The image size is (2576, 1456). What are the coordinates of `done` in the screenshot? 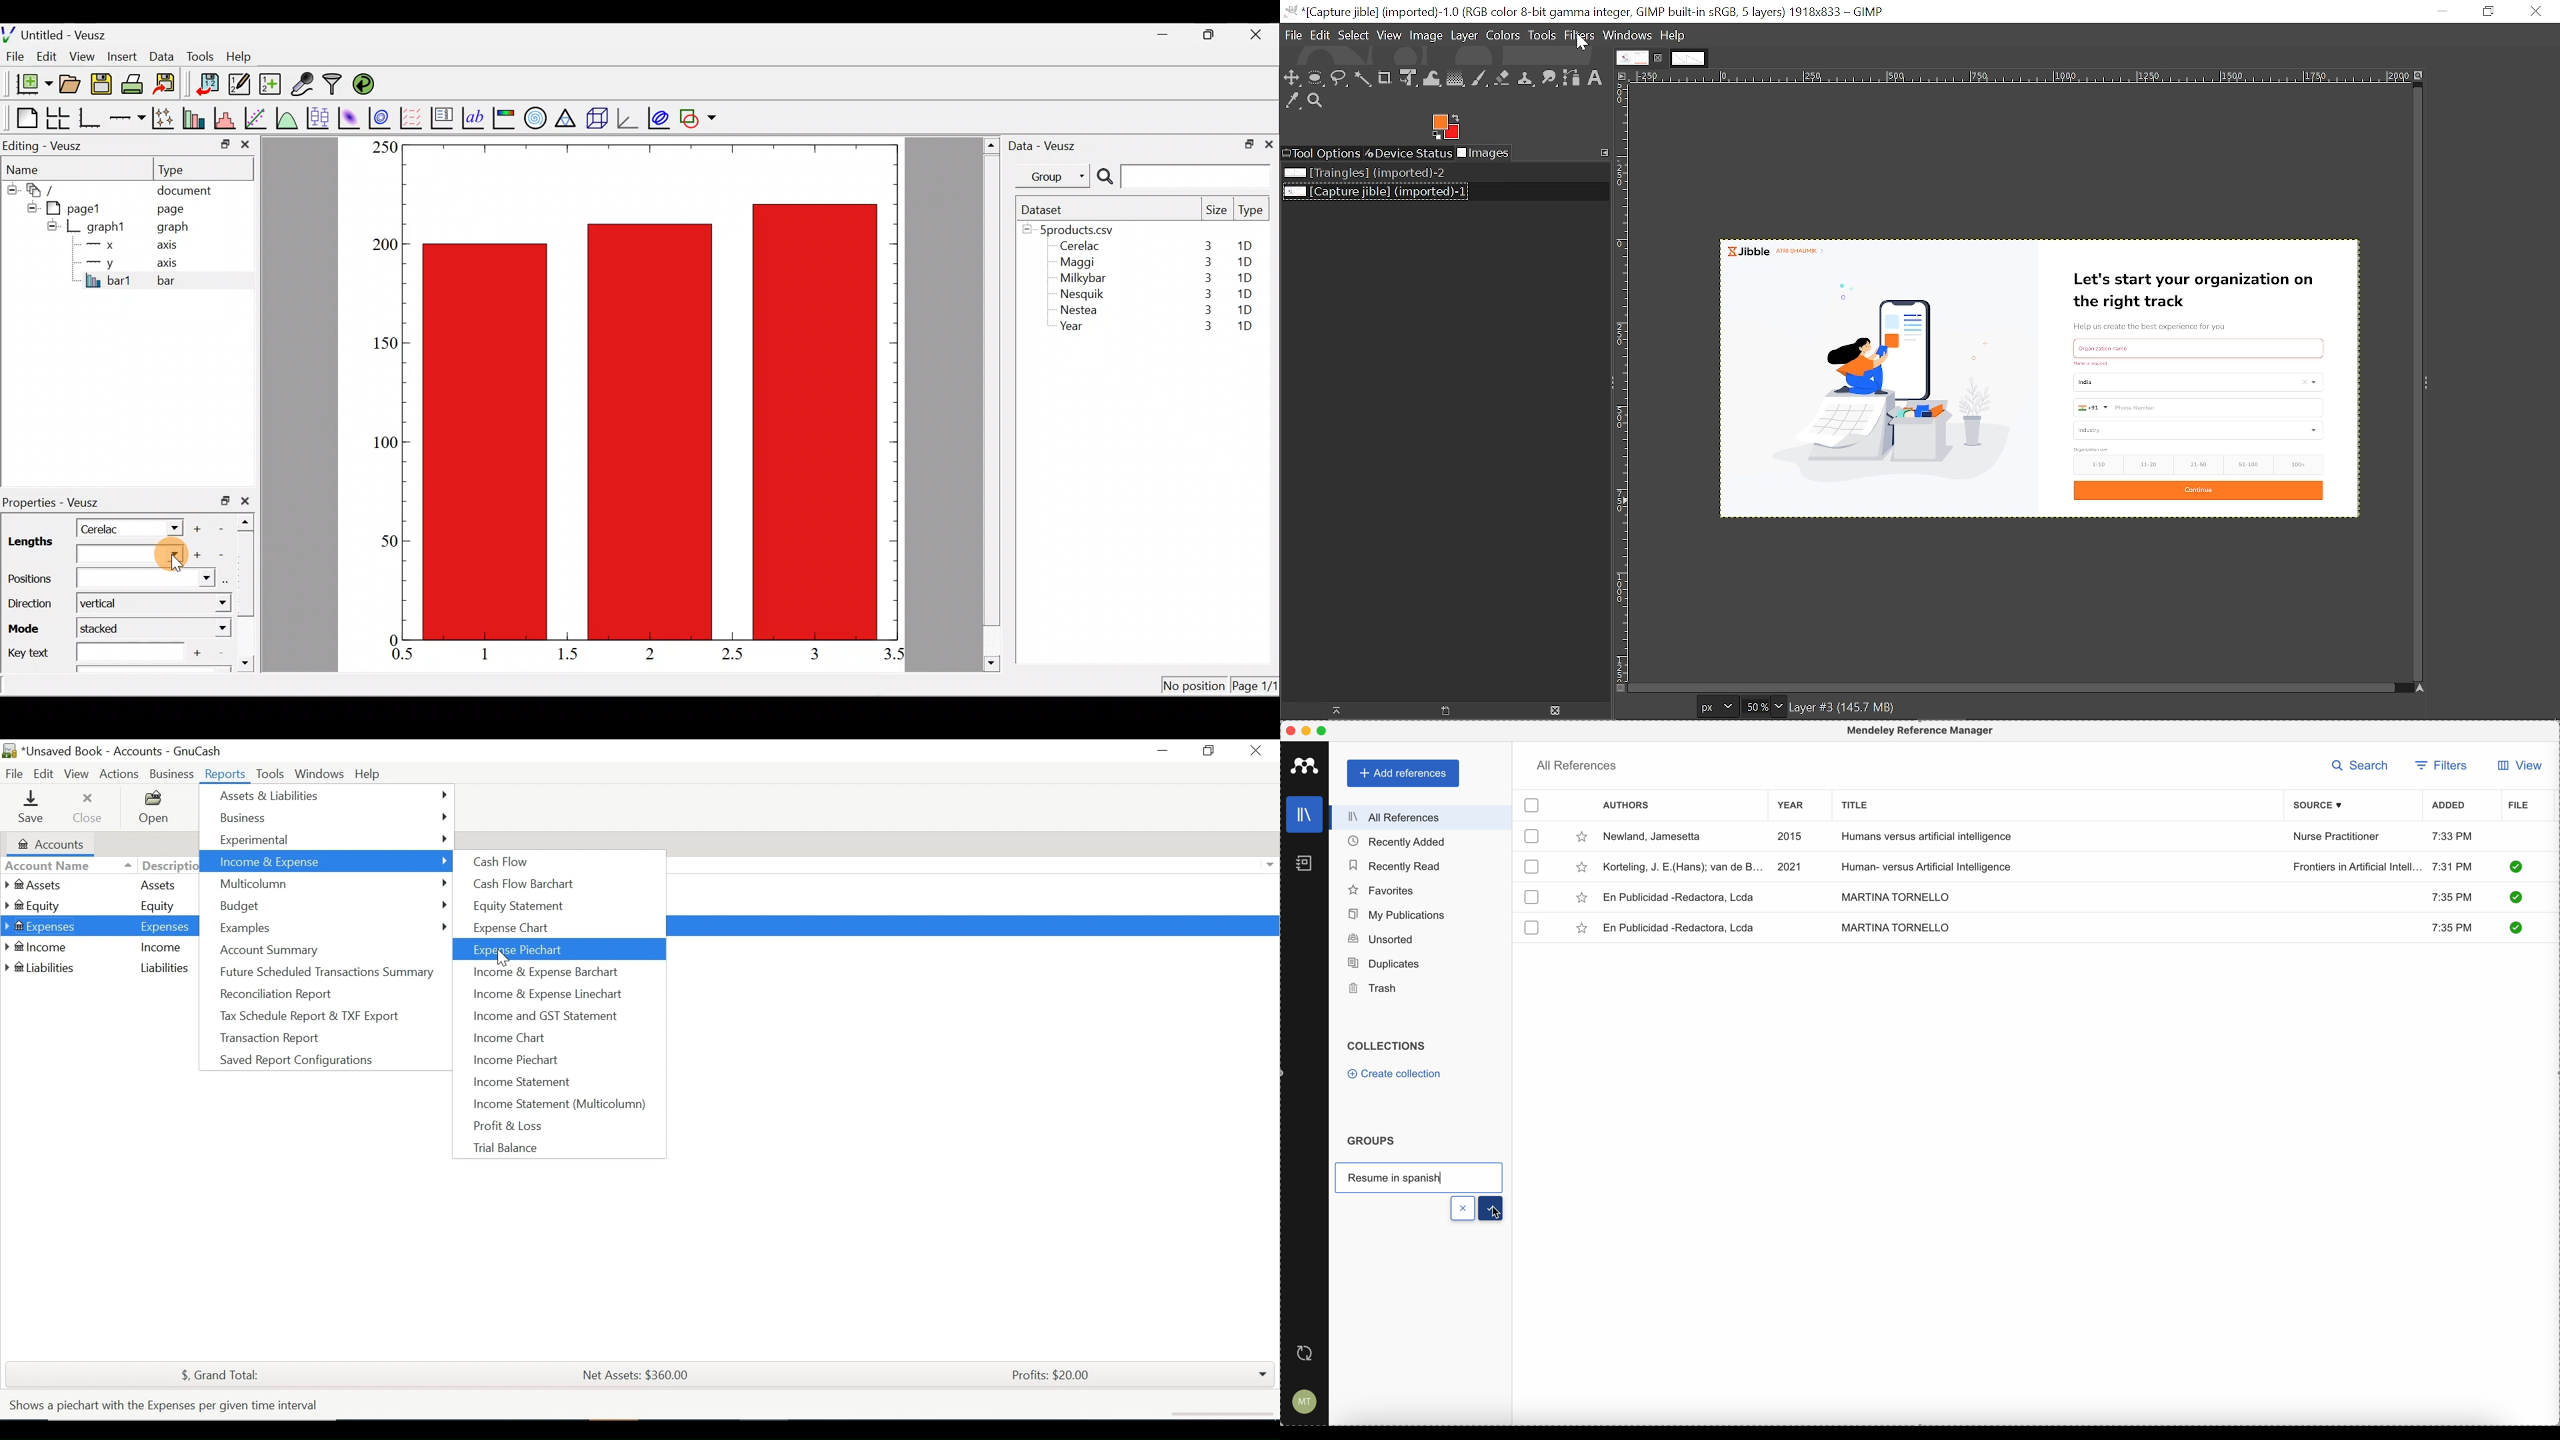 It's located at (1483, 1208).